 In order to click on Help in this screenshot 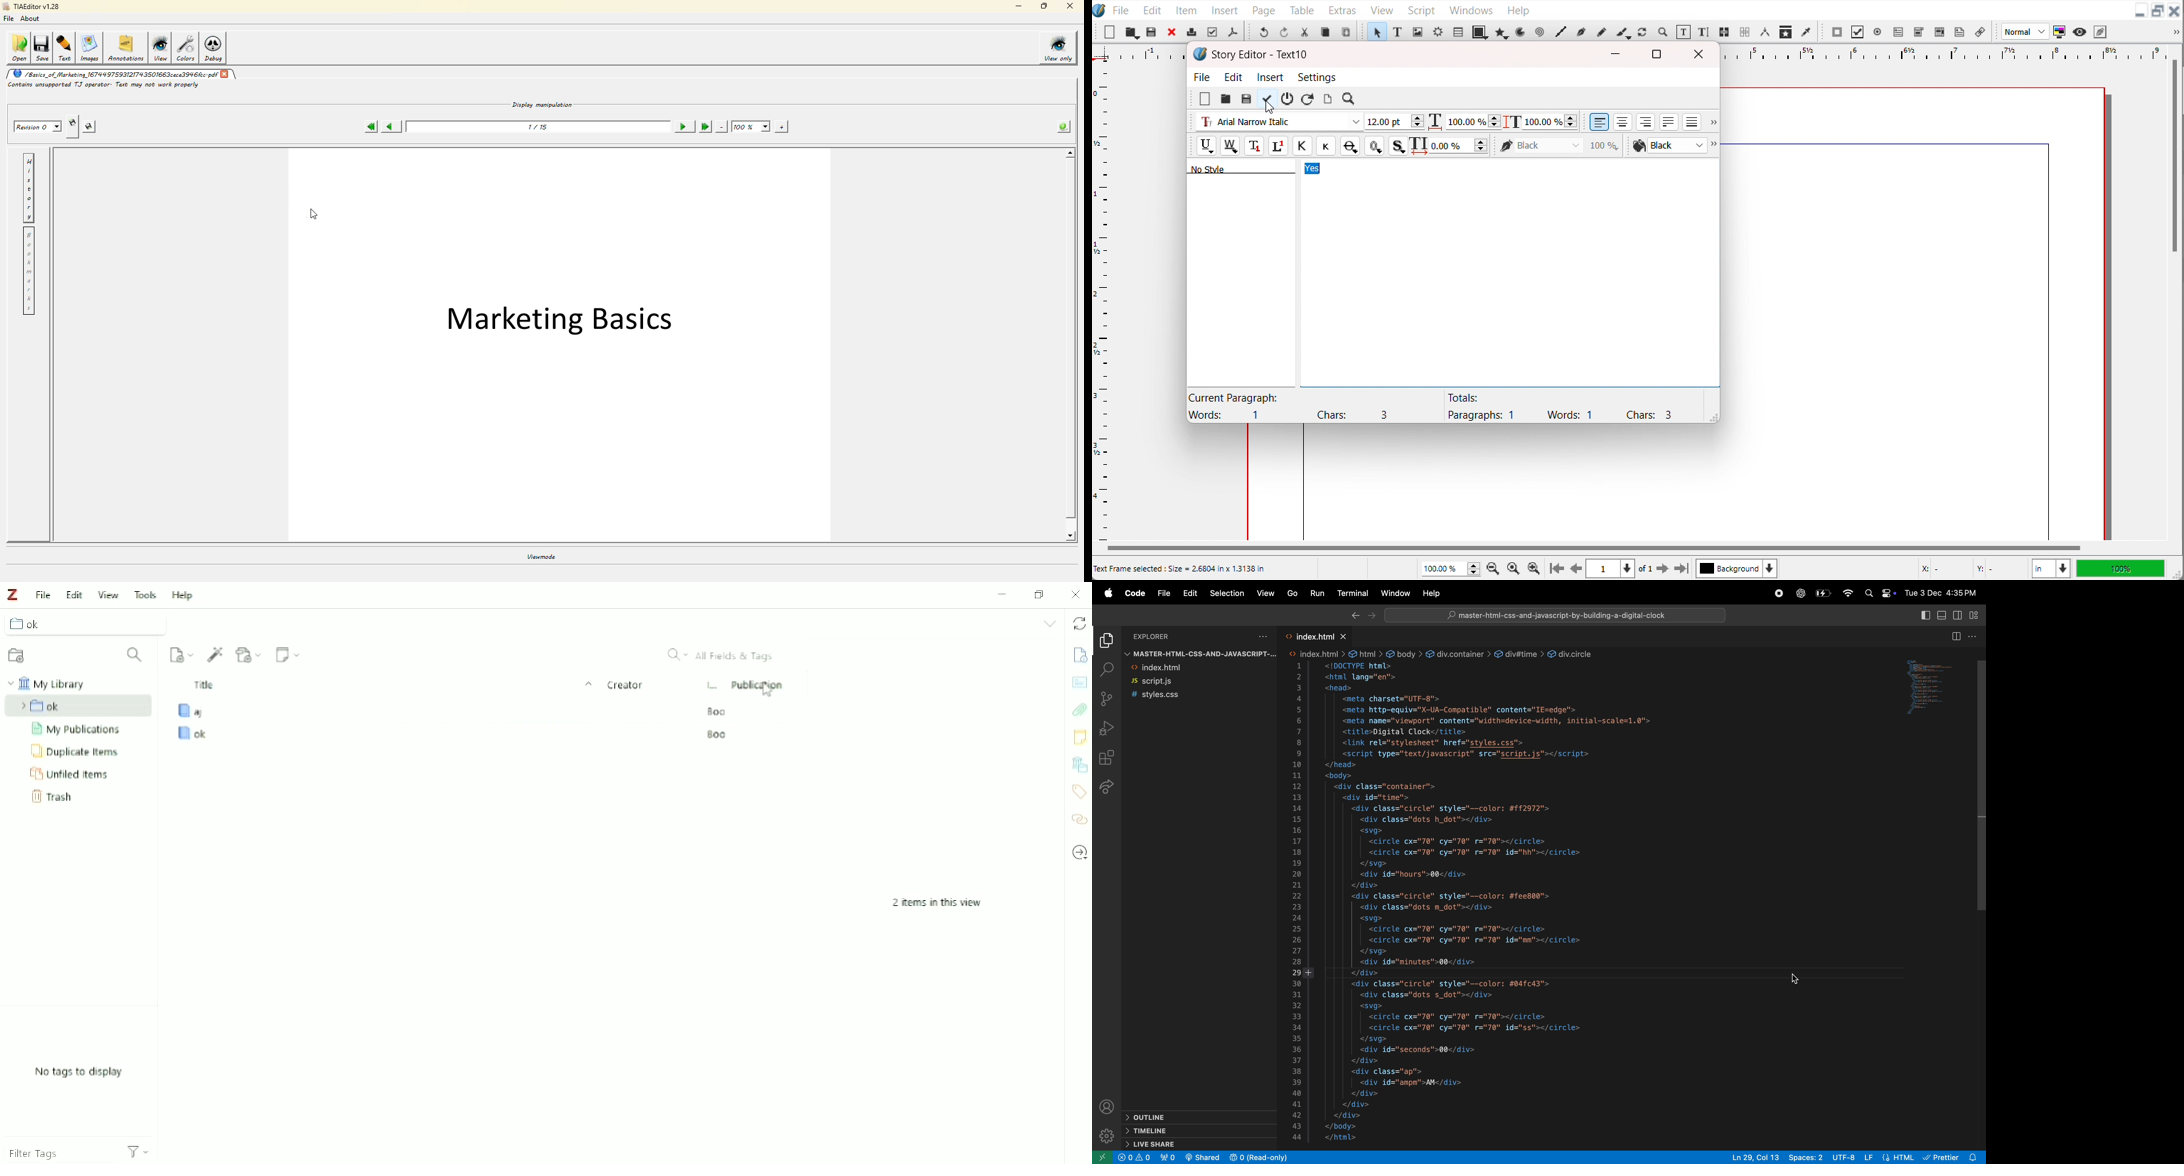, I will do `click(1518, 9)`.